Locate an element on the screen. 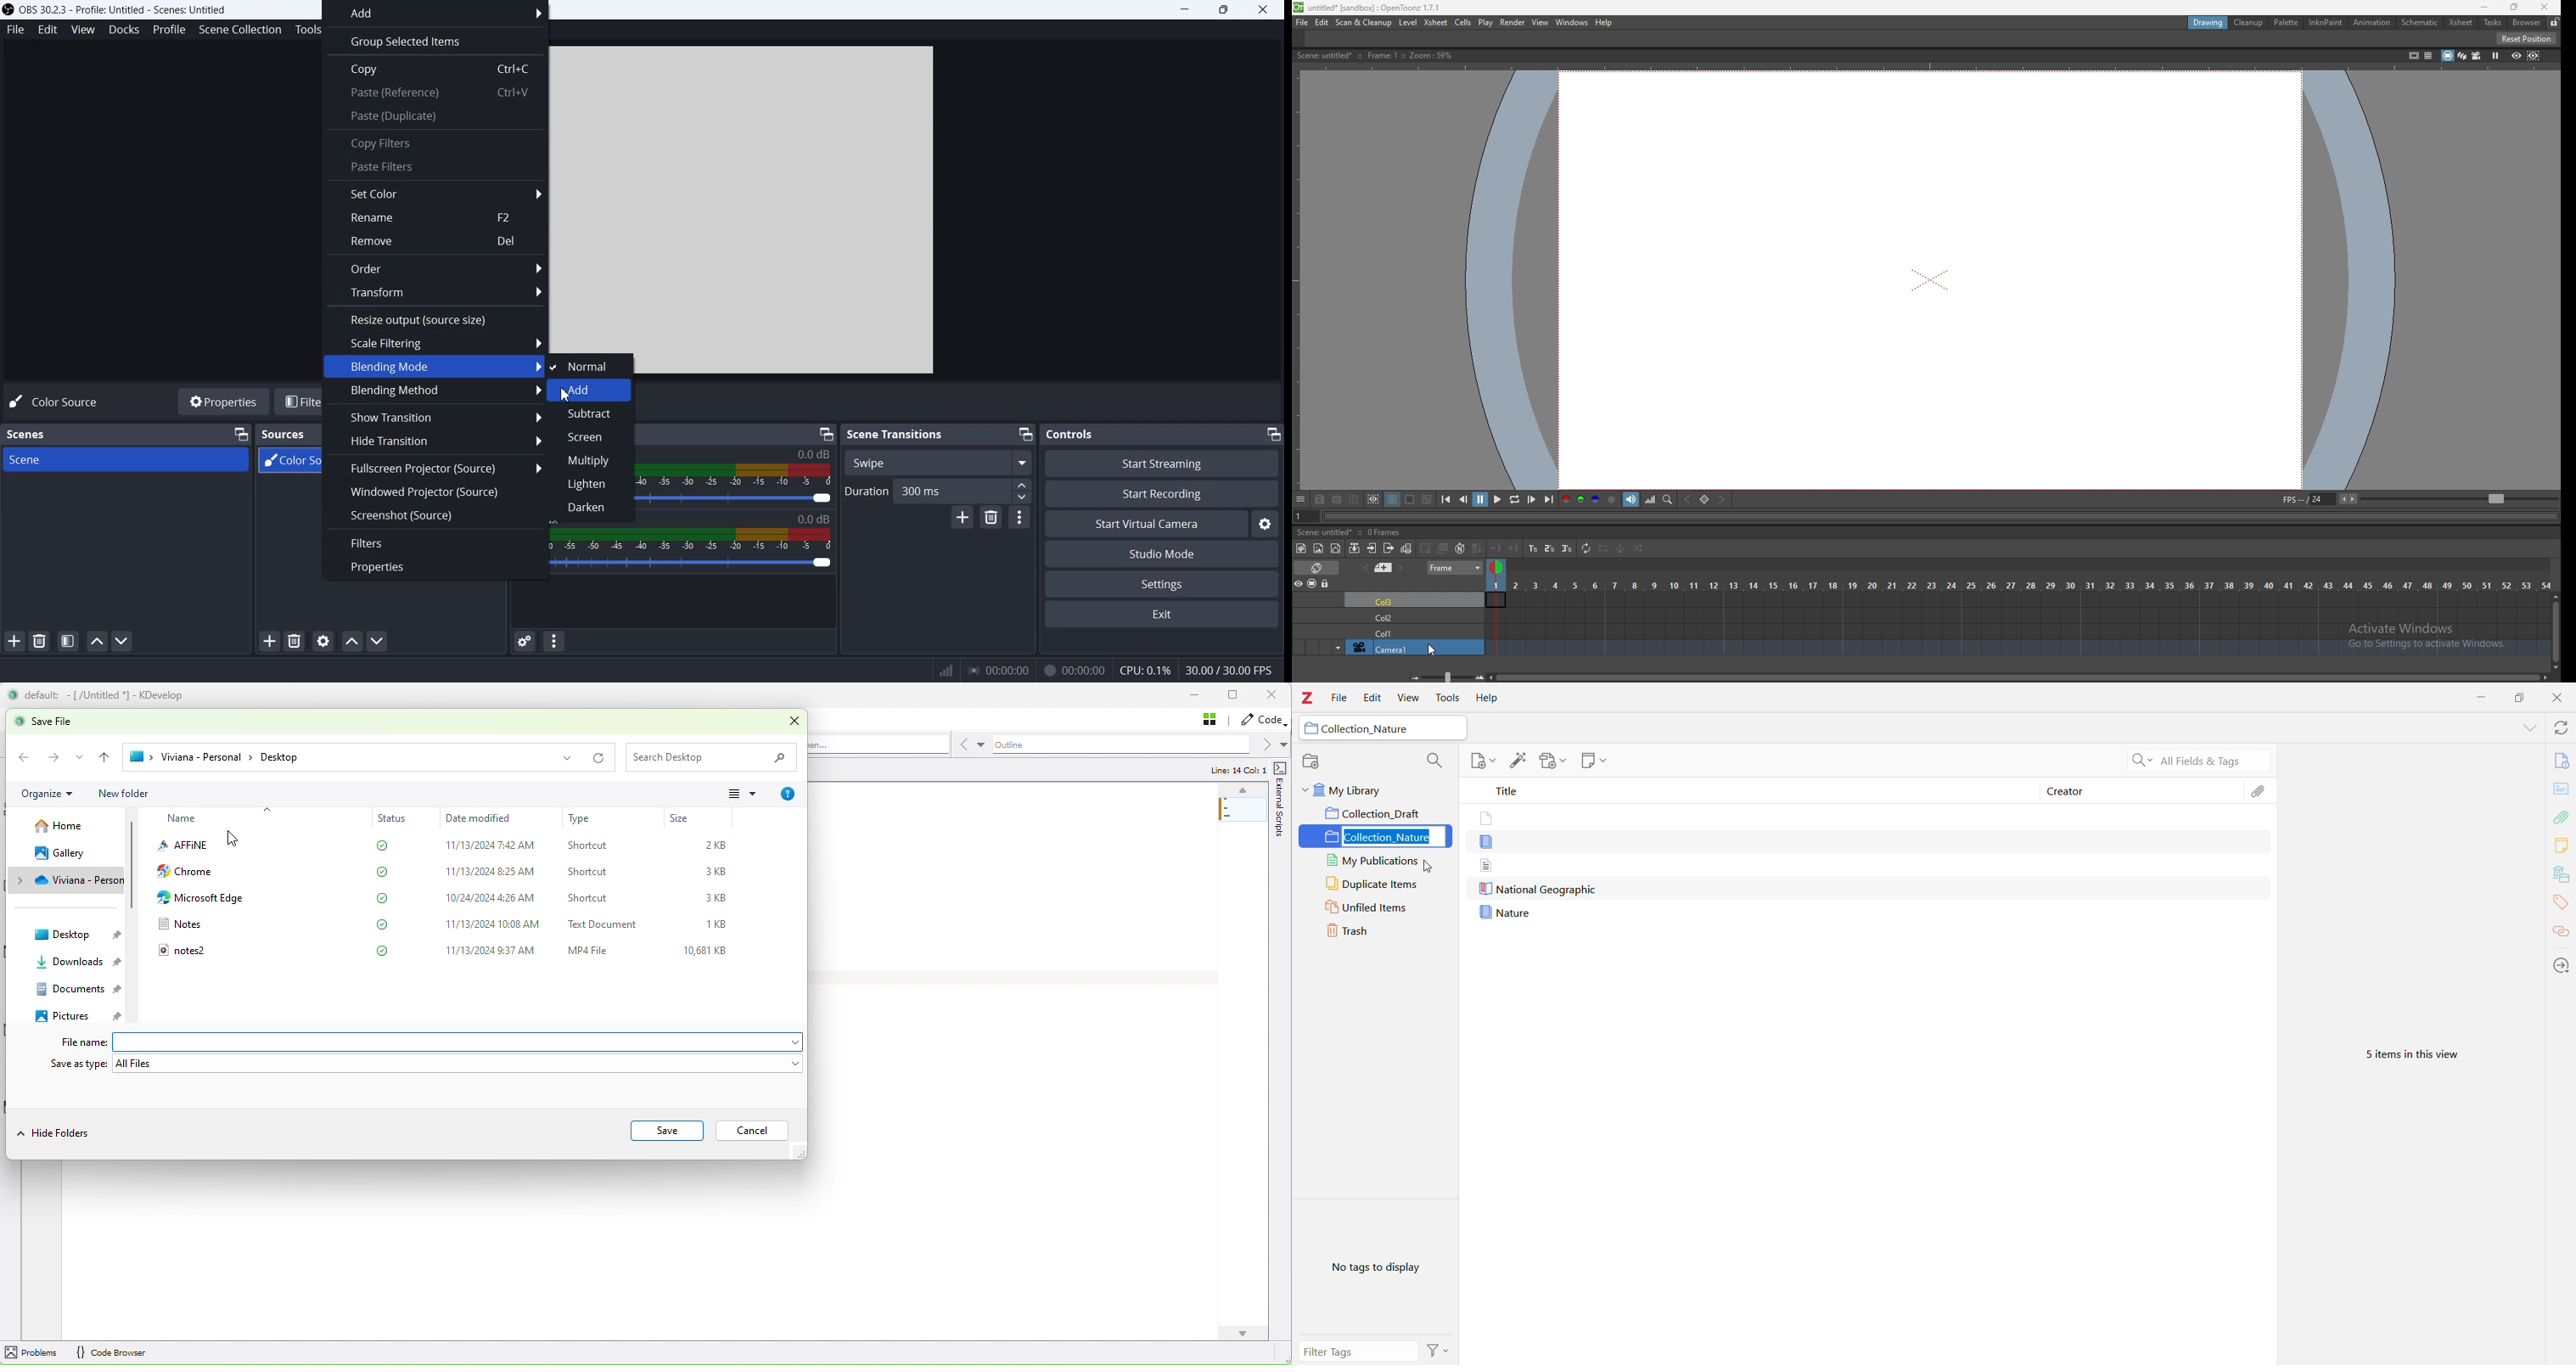  Move Scene UP is located at coordinates (97, 641).